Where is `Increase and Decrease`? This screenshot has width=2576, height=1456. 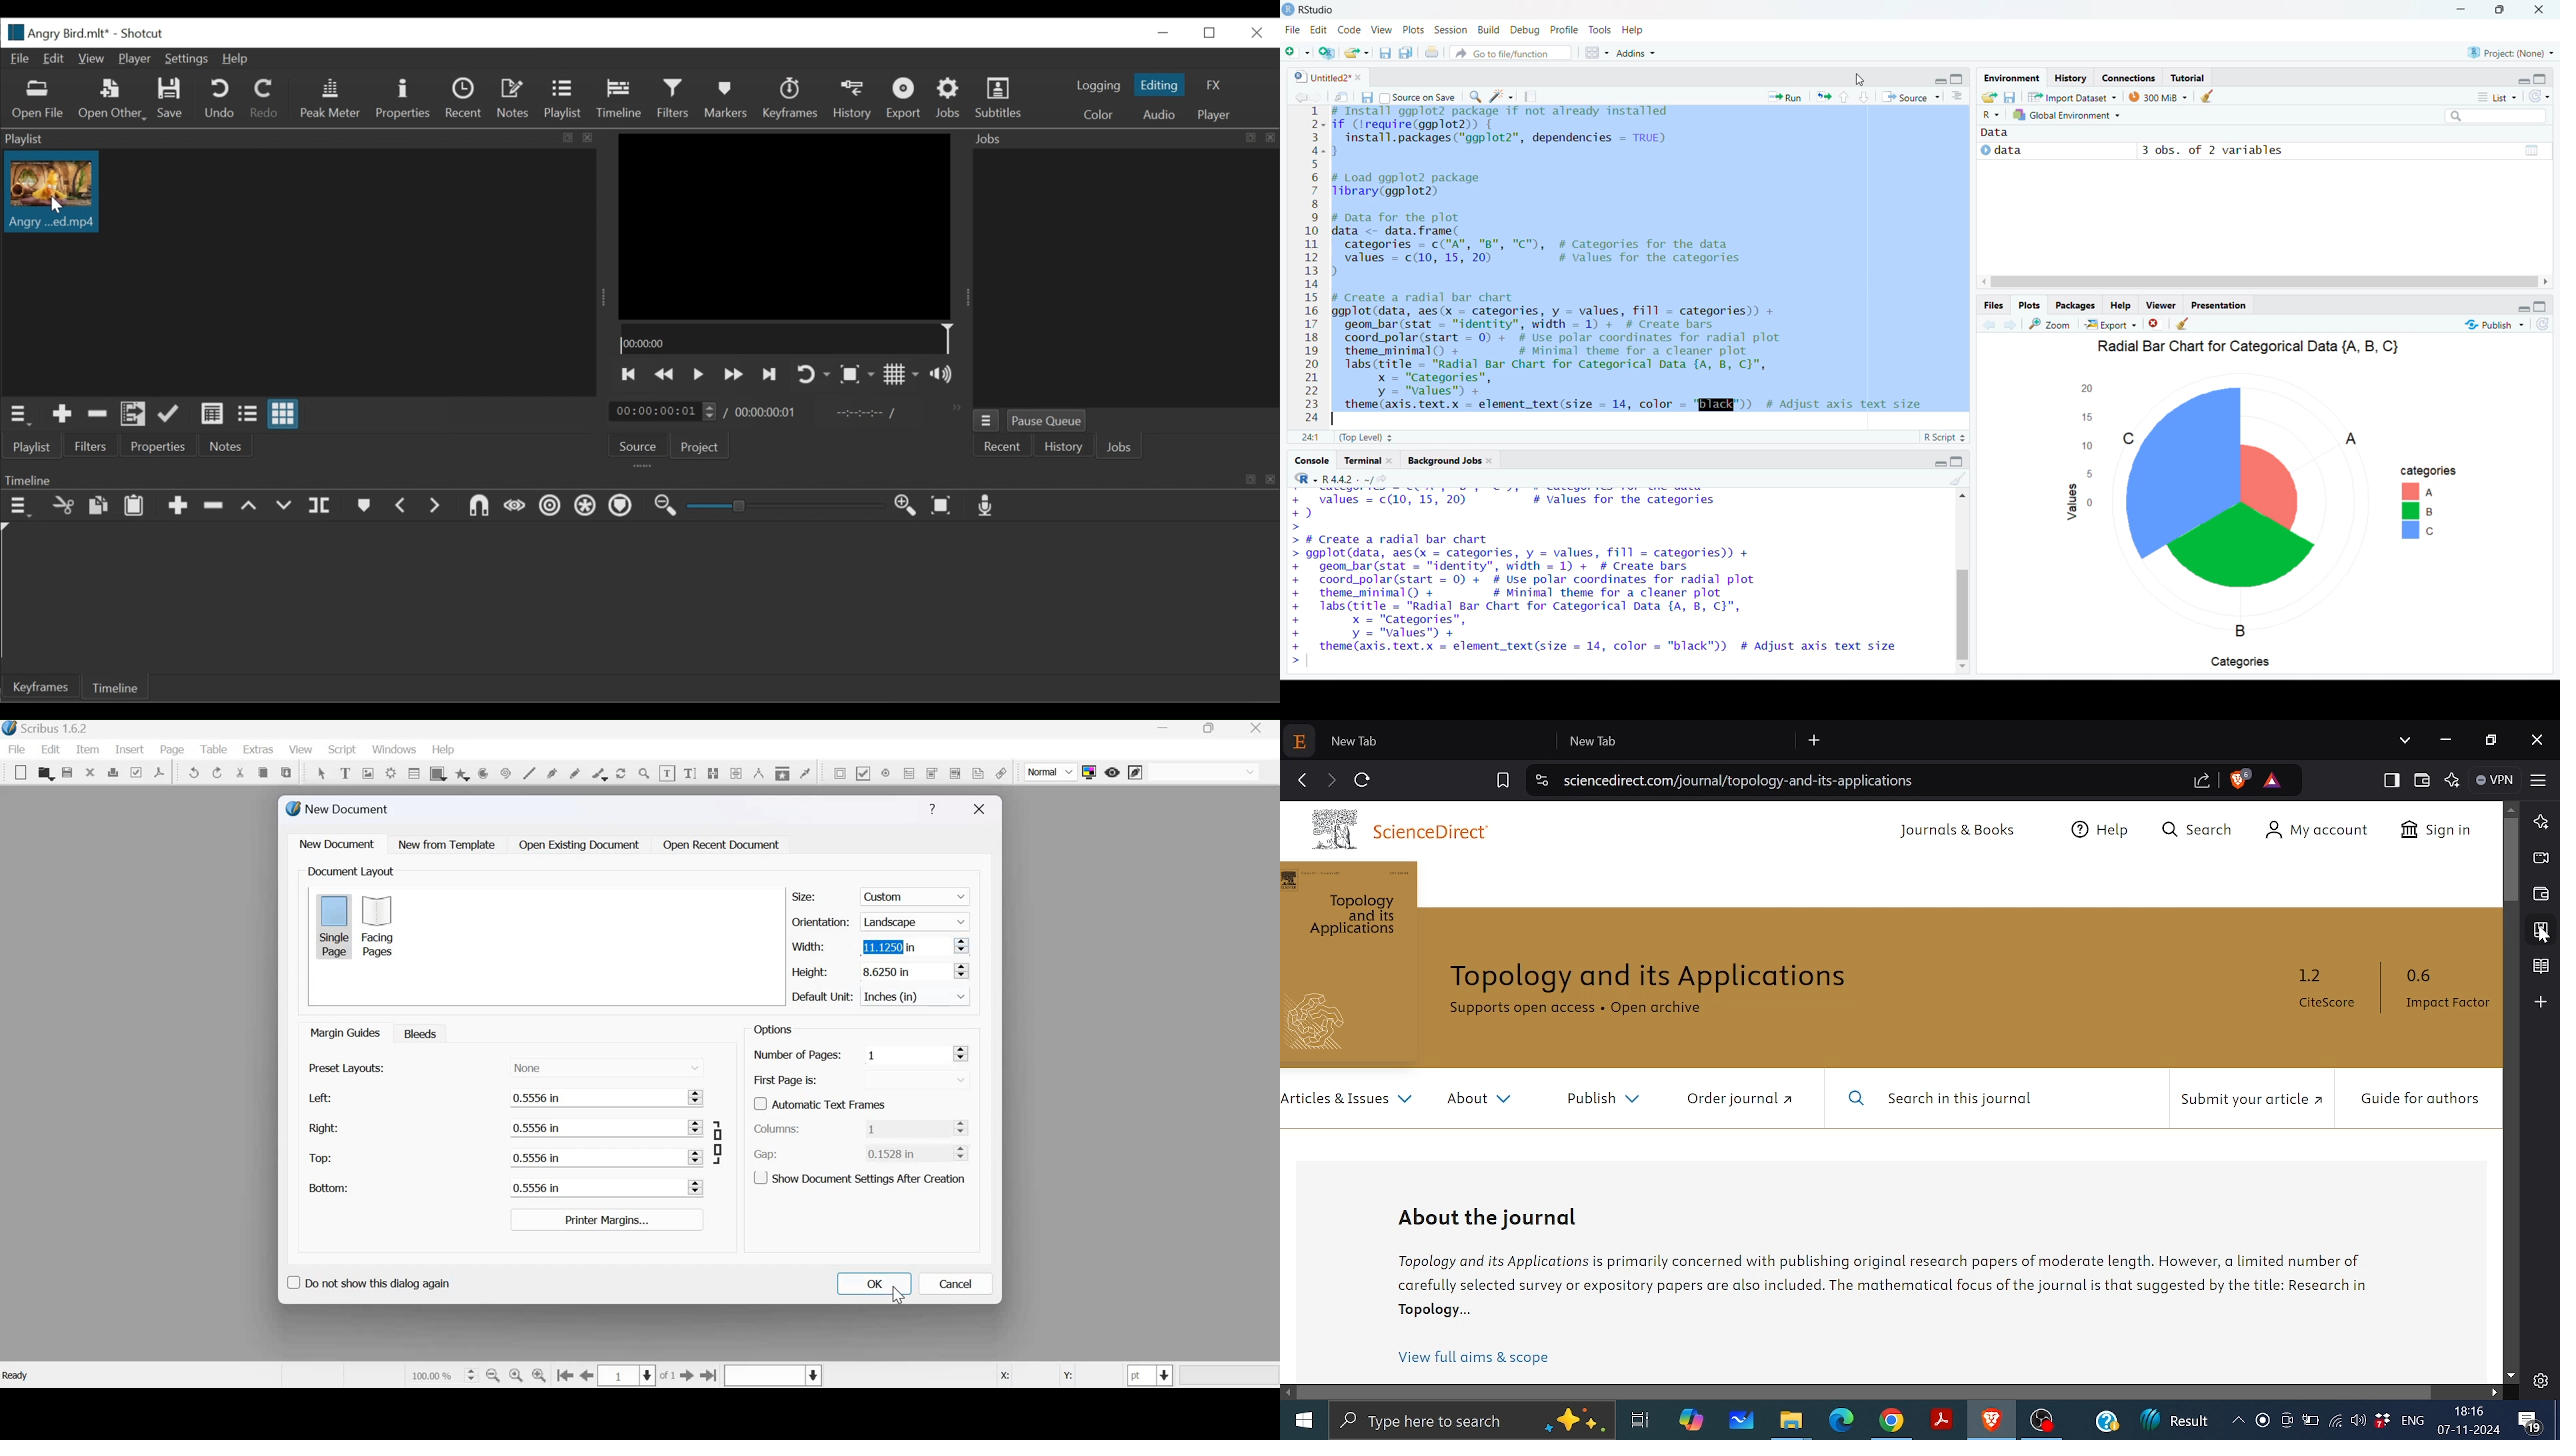 Increase and Decrease is located at coordinates (698, 1096).